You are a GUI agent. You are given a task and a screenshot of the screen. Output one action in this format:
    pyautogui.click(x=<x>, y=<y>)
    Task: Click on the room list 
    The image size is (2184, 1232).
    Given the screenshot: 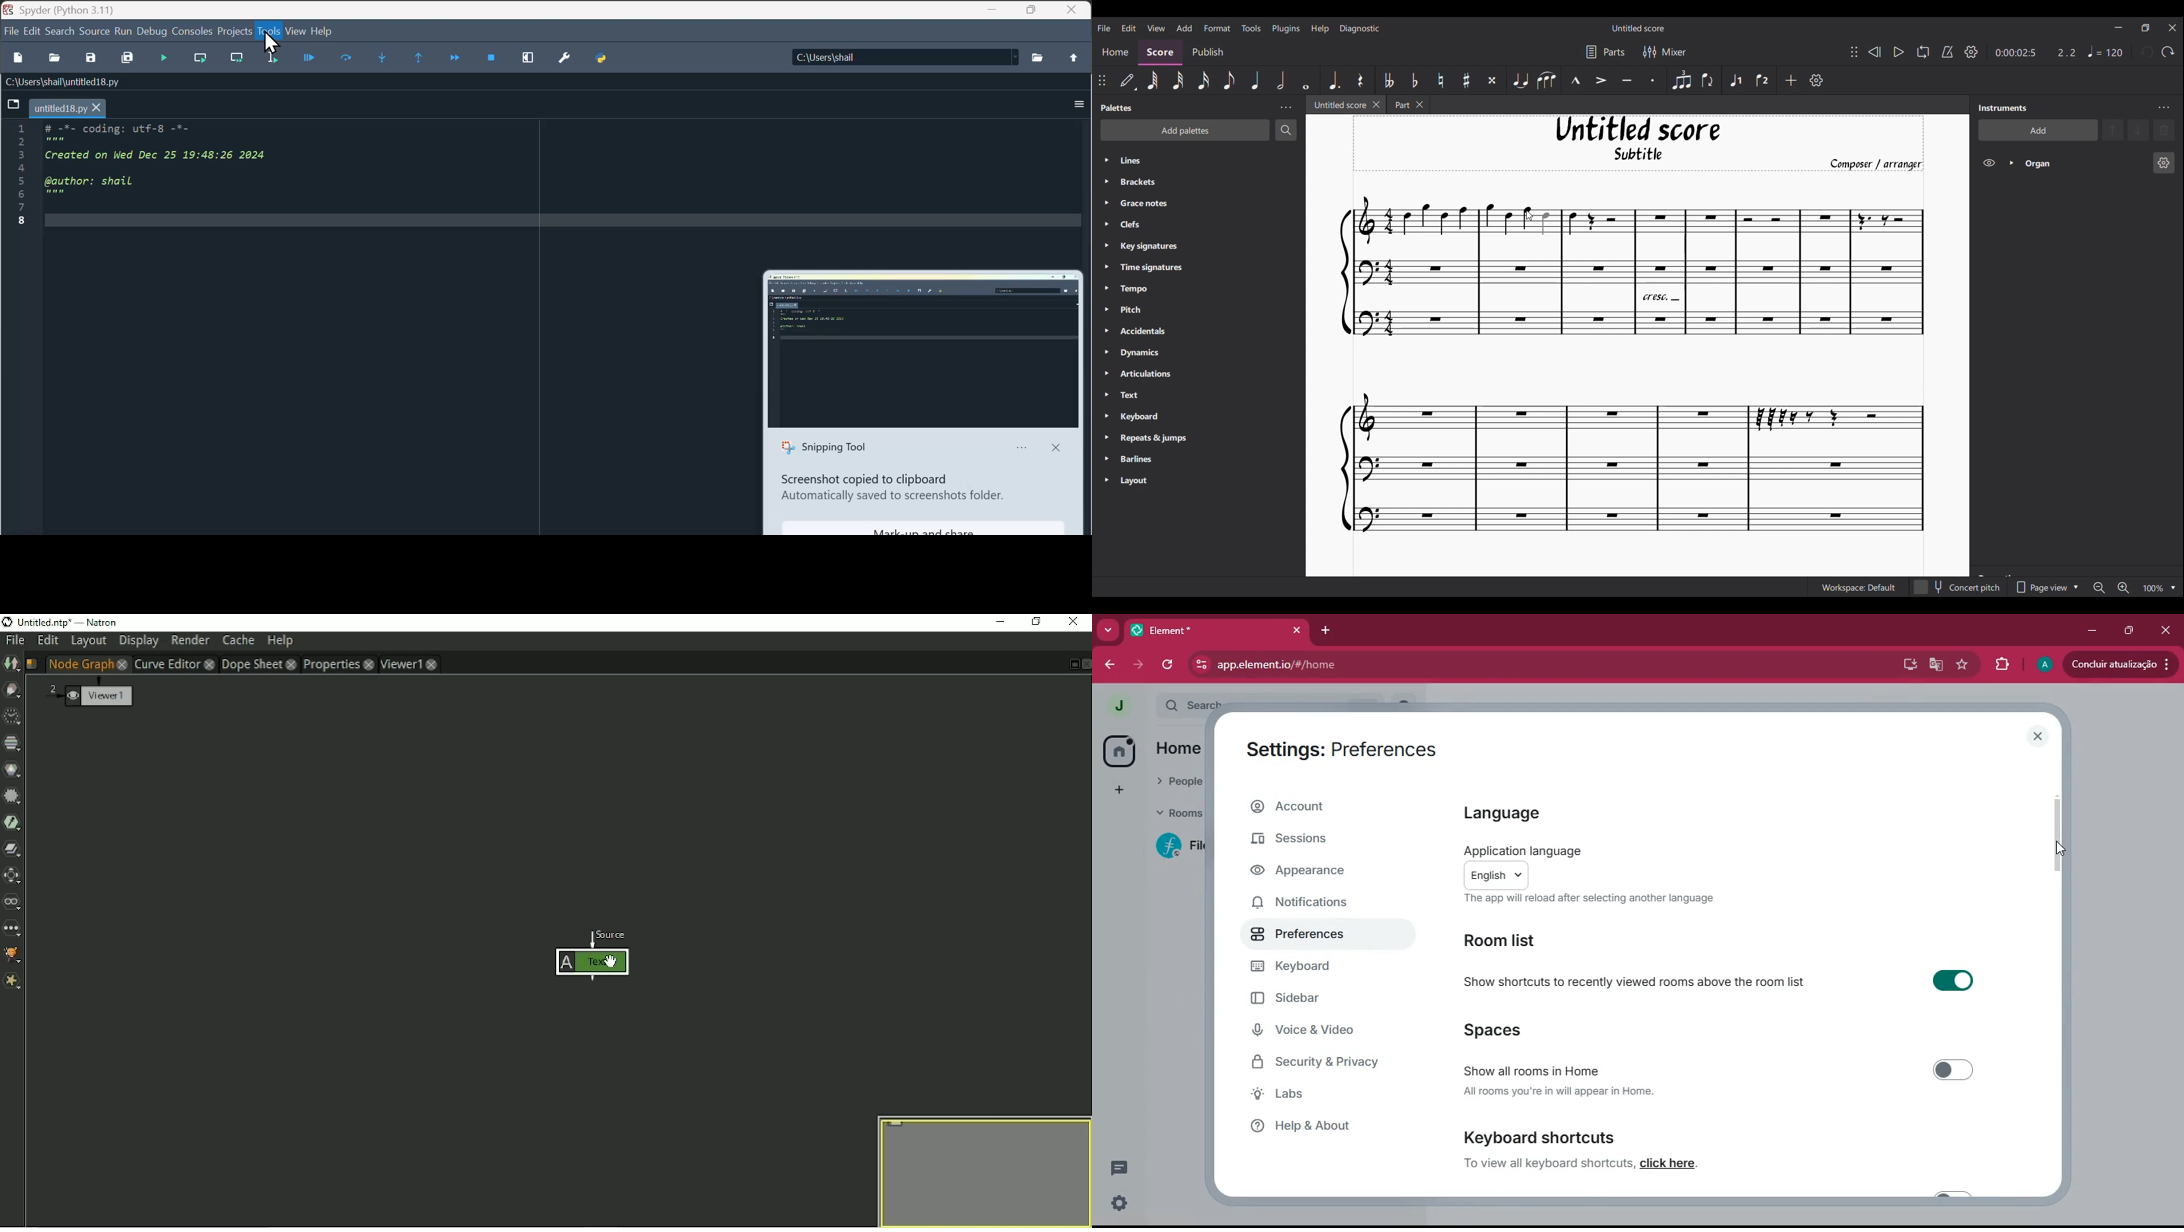 What is the action you would take?
    pyautogui.click(x=1515, y=944)
    